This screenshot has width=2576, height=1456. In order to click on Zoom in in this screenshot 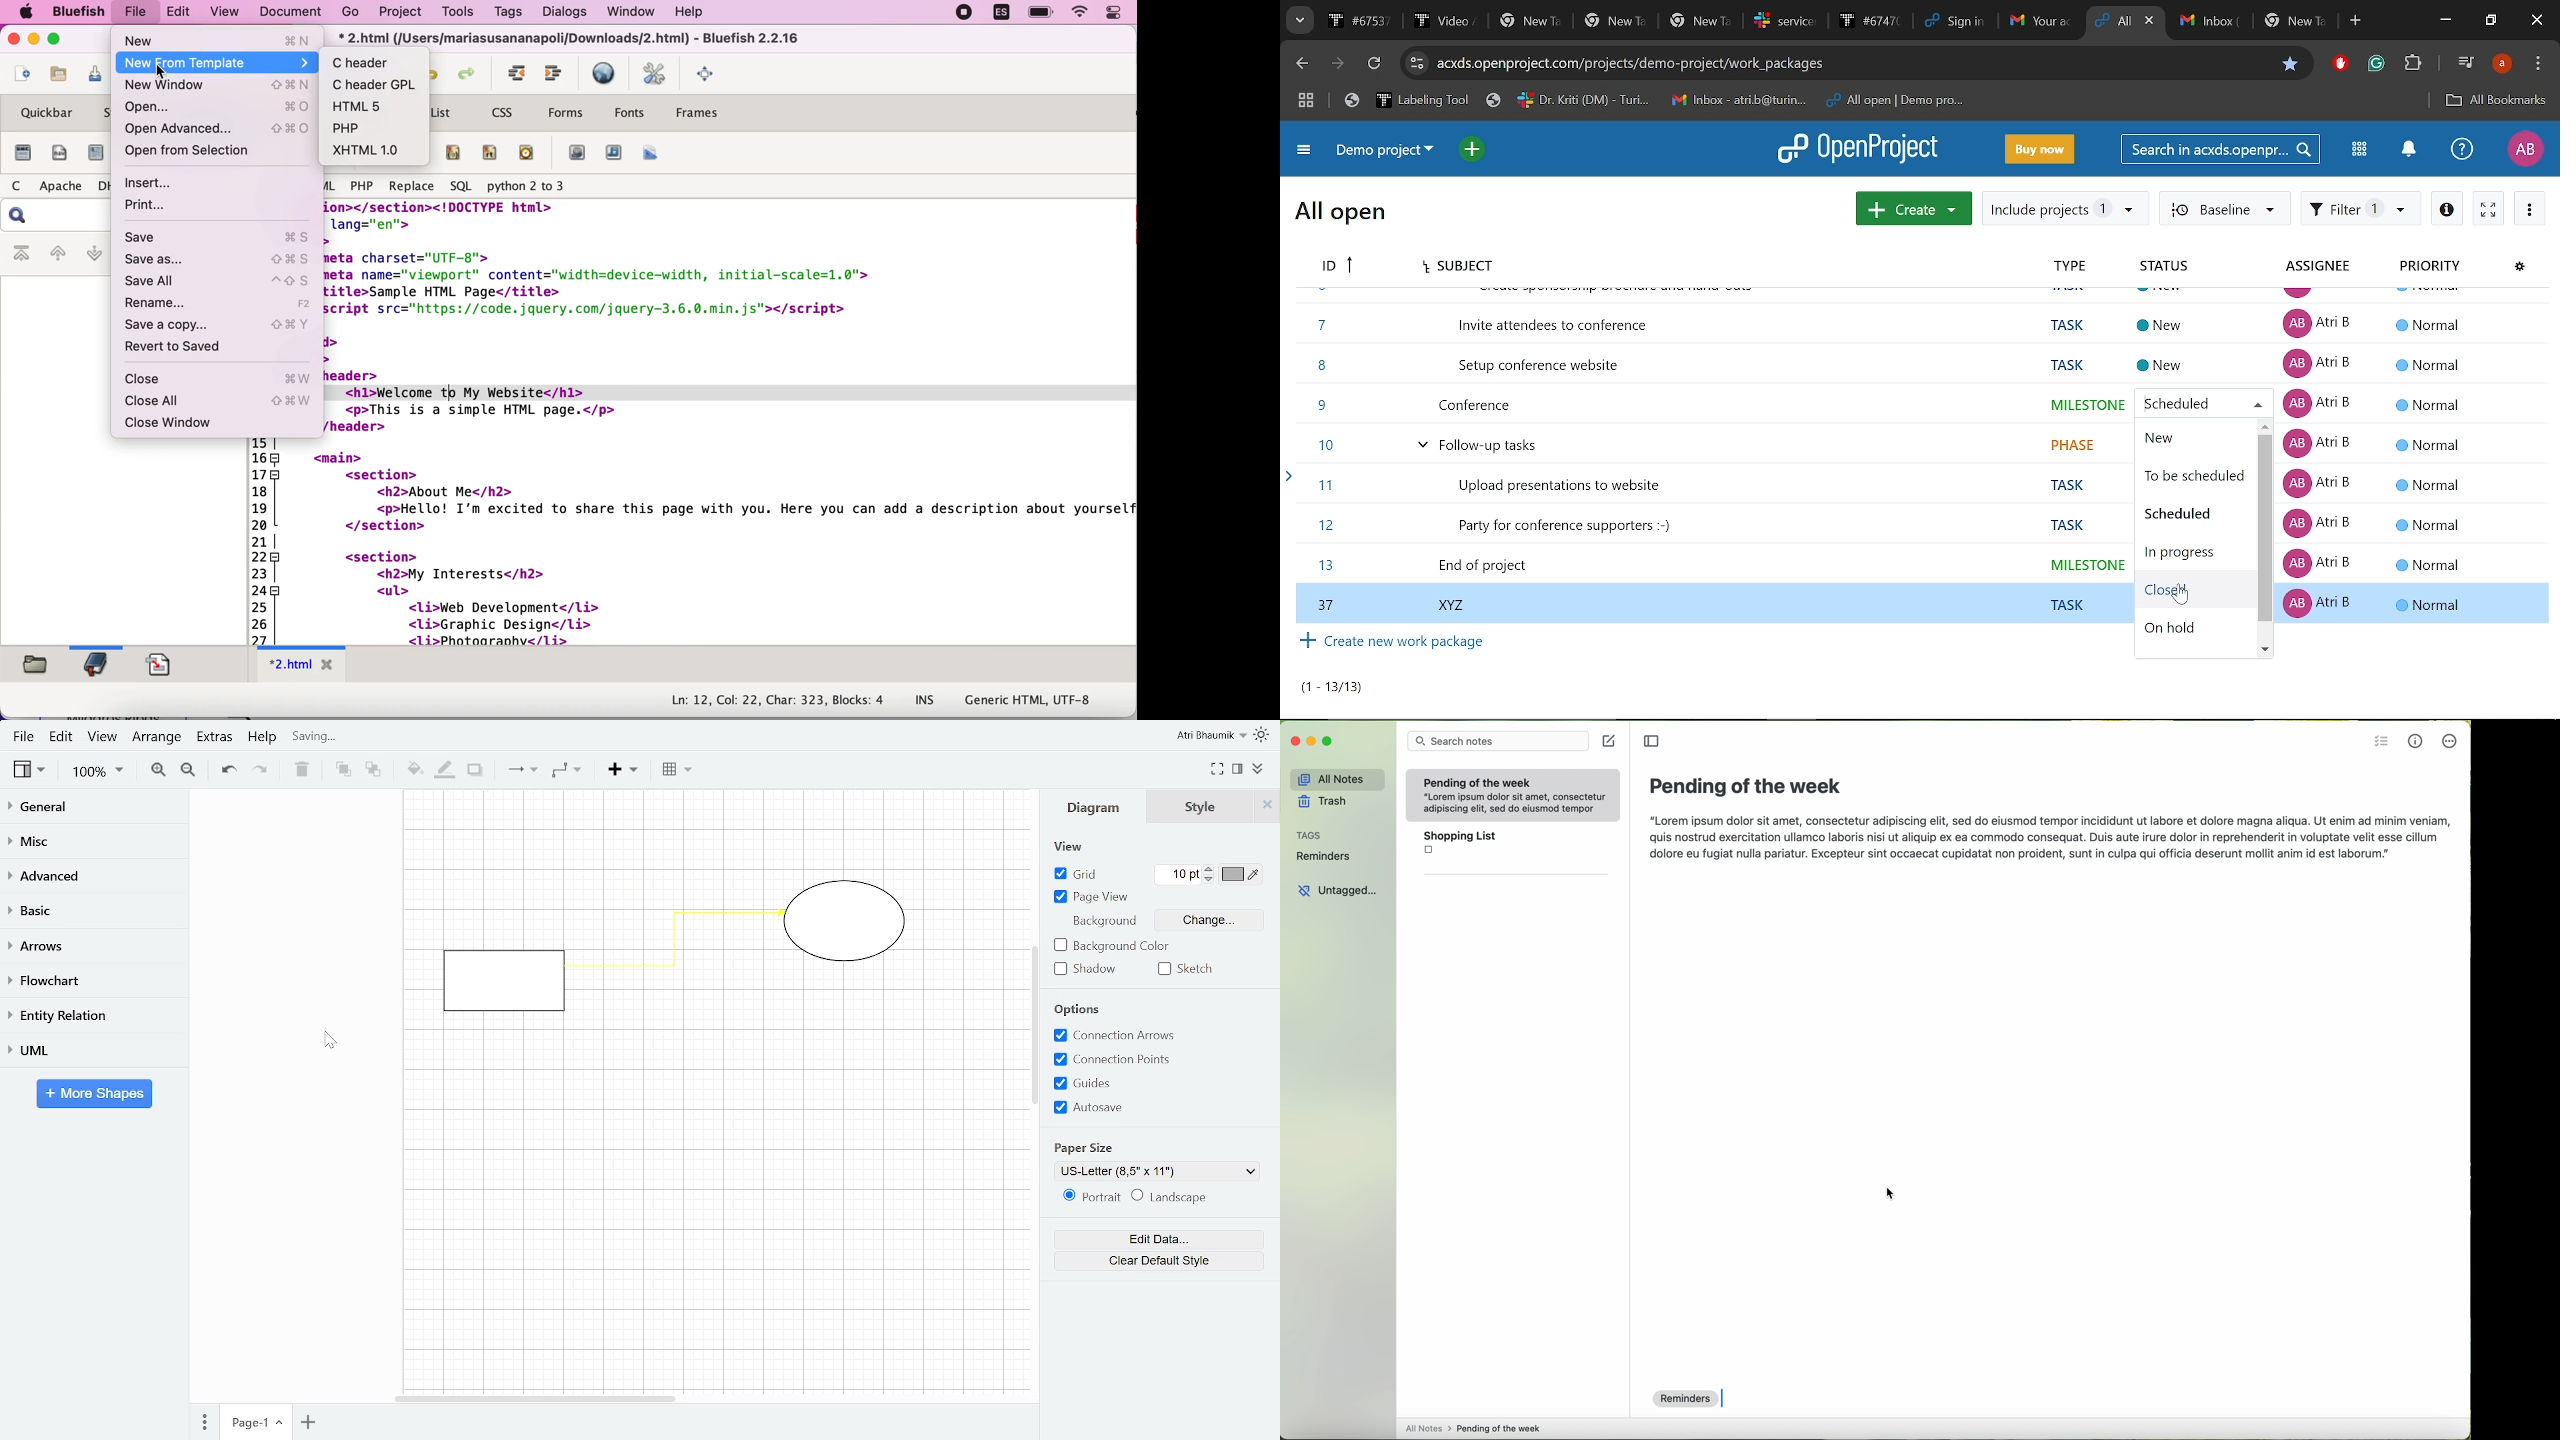, I will do `click(158, 770)`.